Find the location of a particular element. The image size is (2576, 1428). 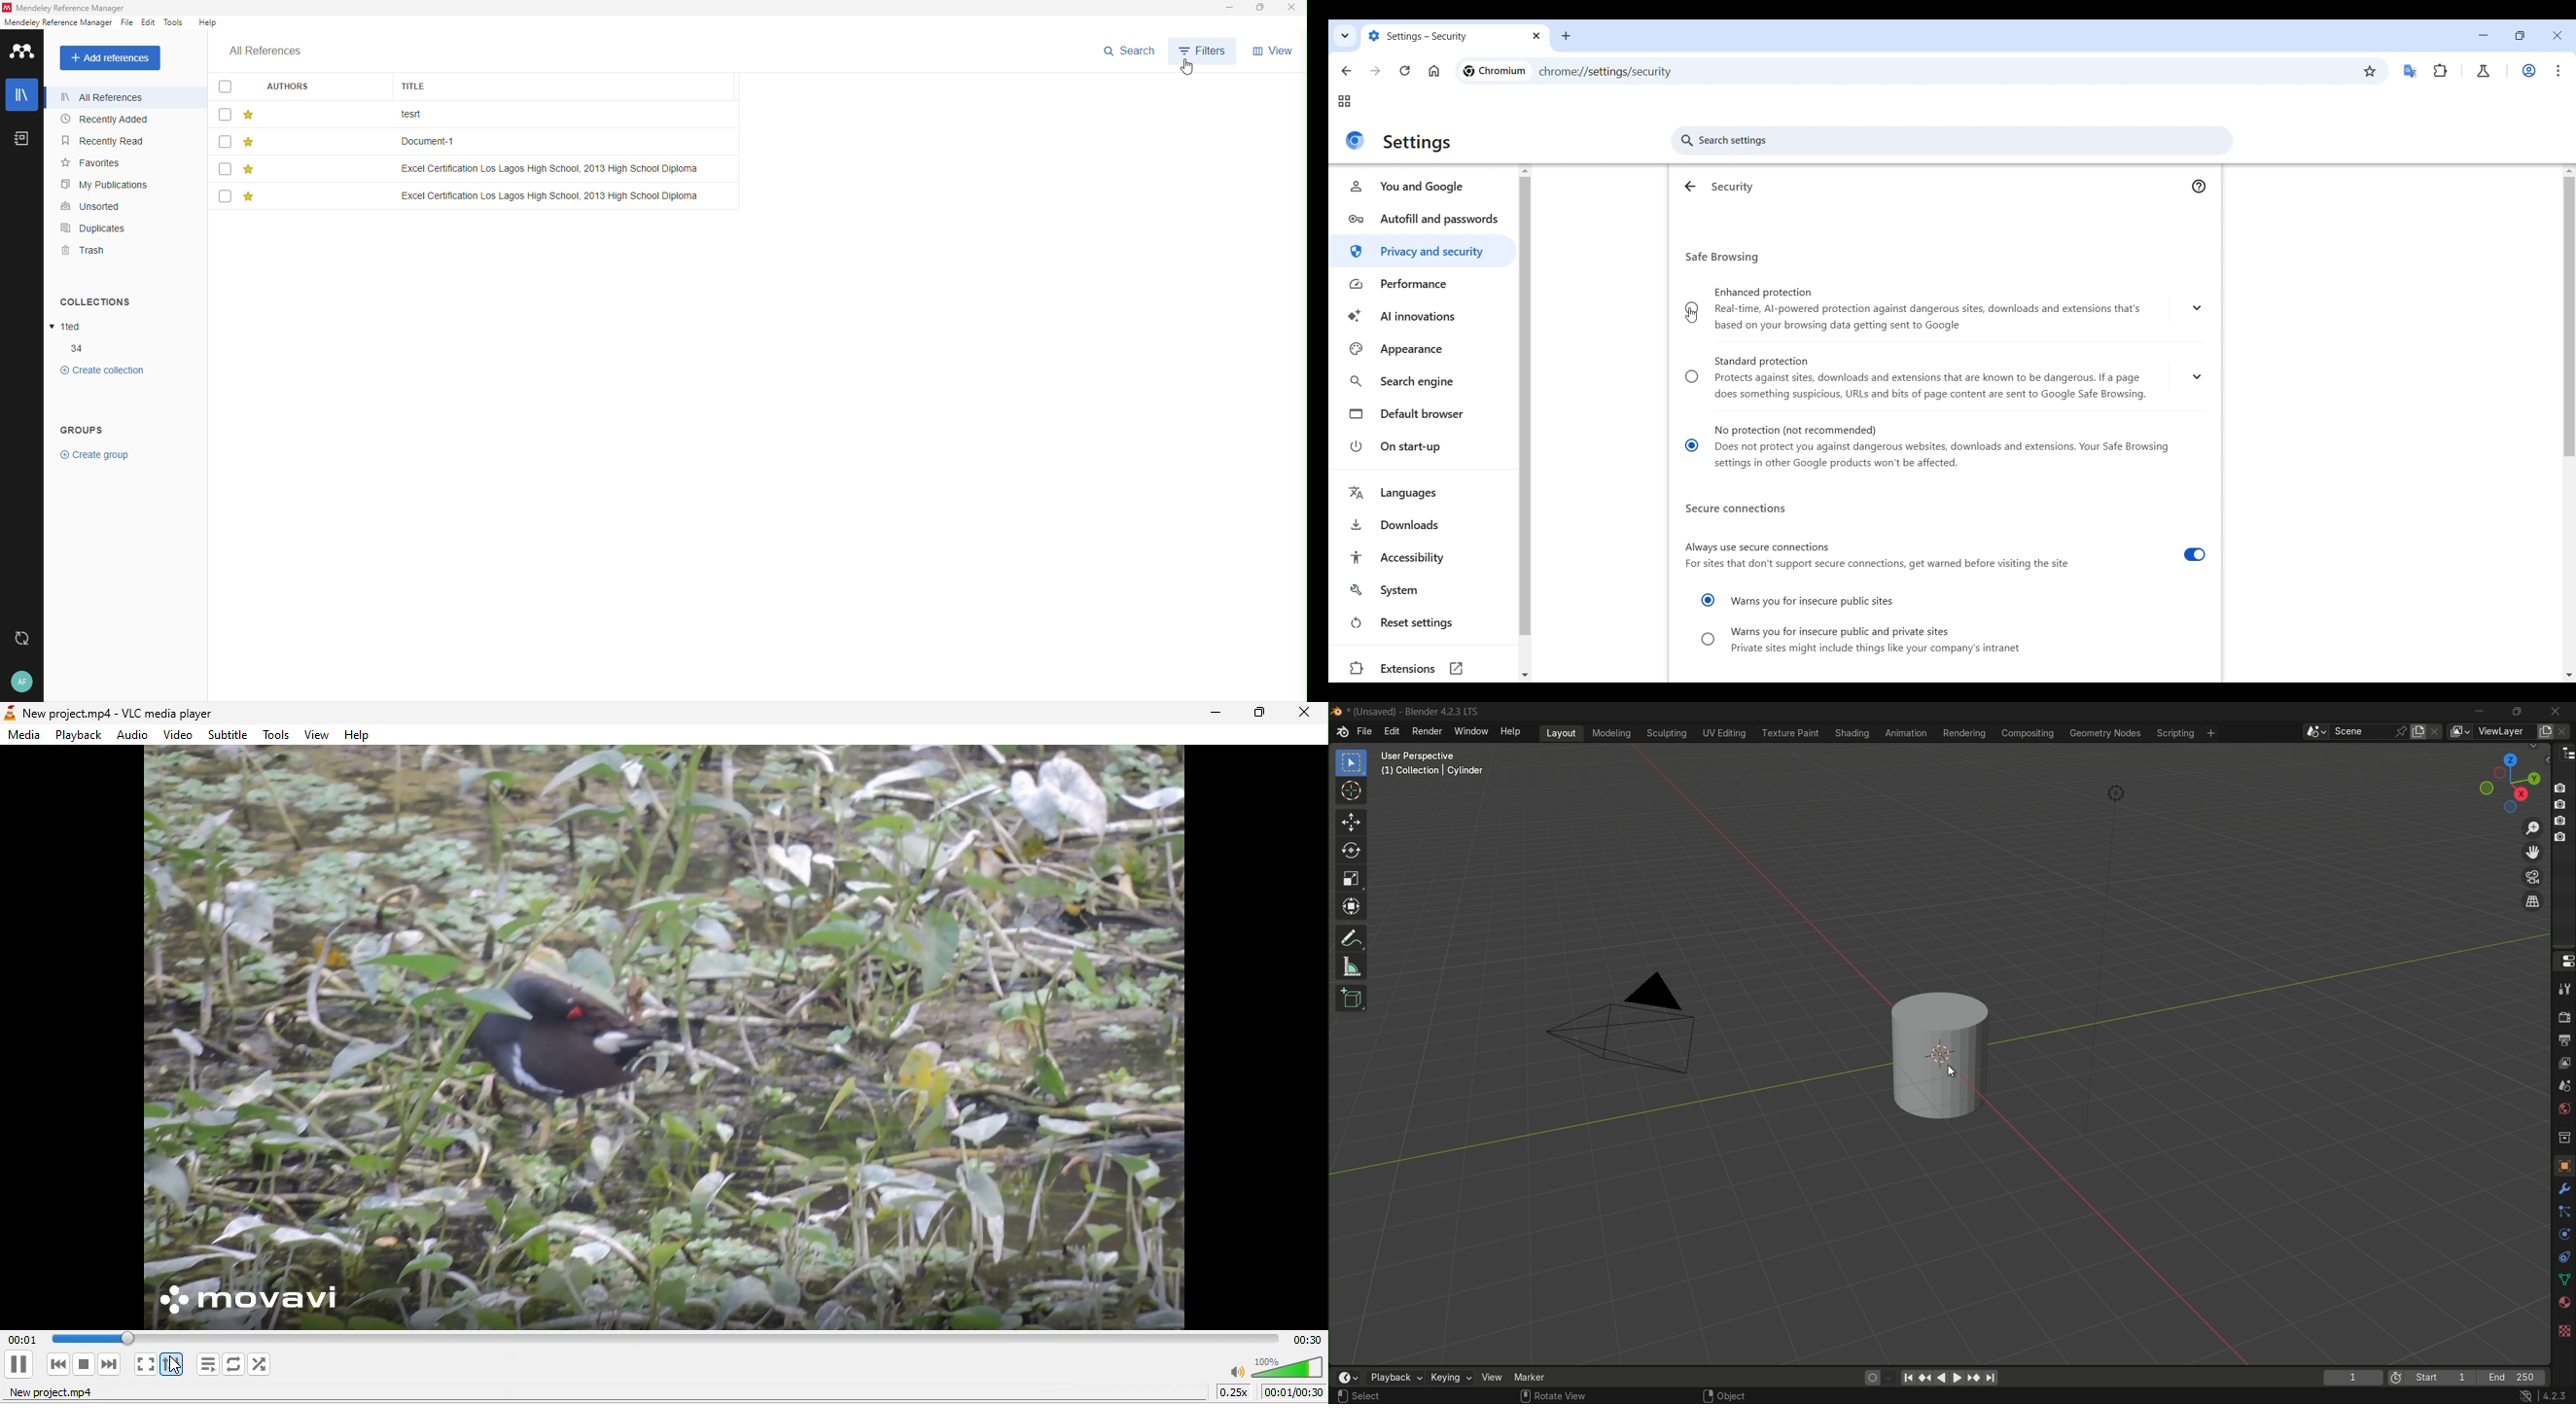

Expand to see description of Standard protection is located at coordinates (2197, 377).